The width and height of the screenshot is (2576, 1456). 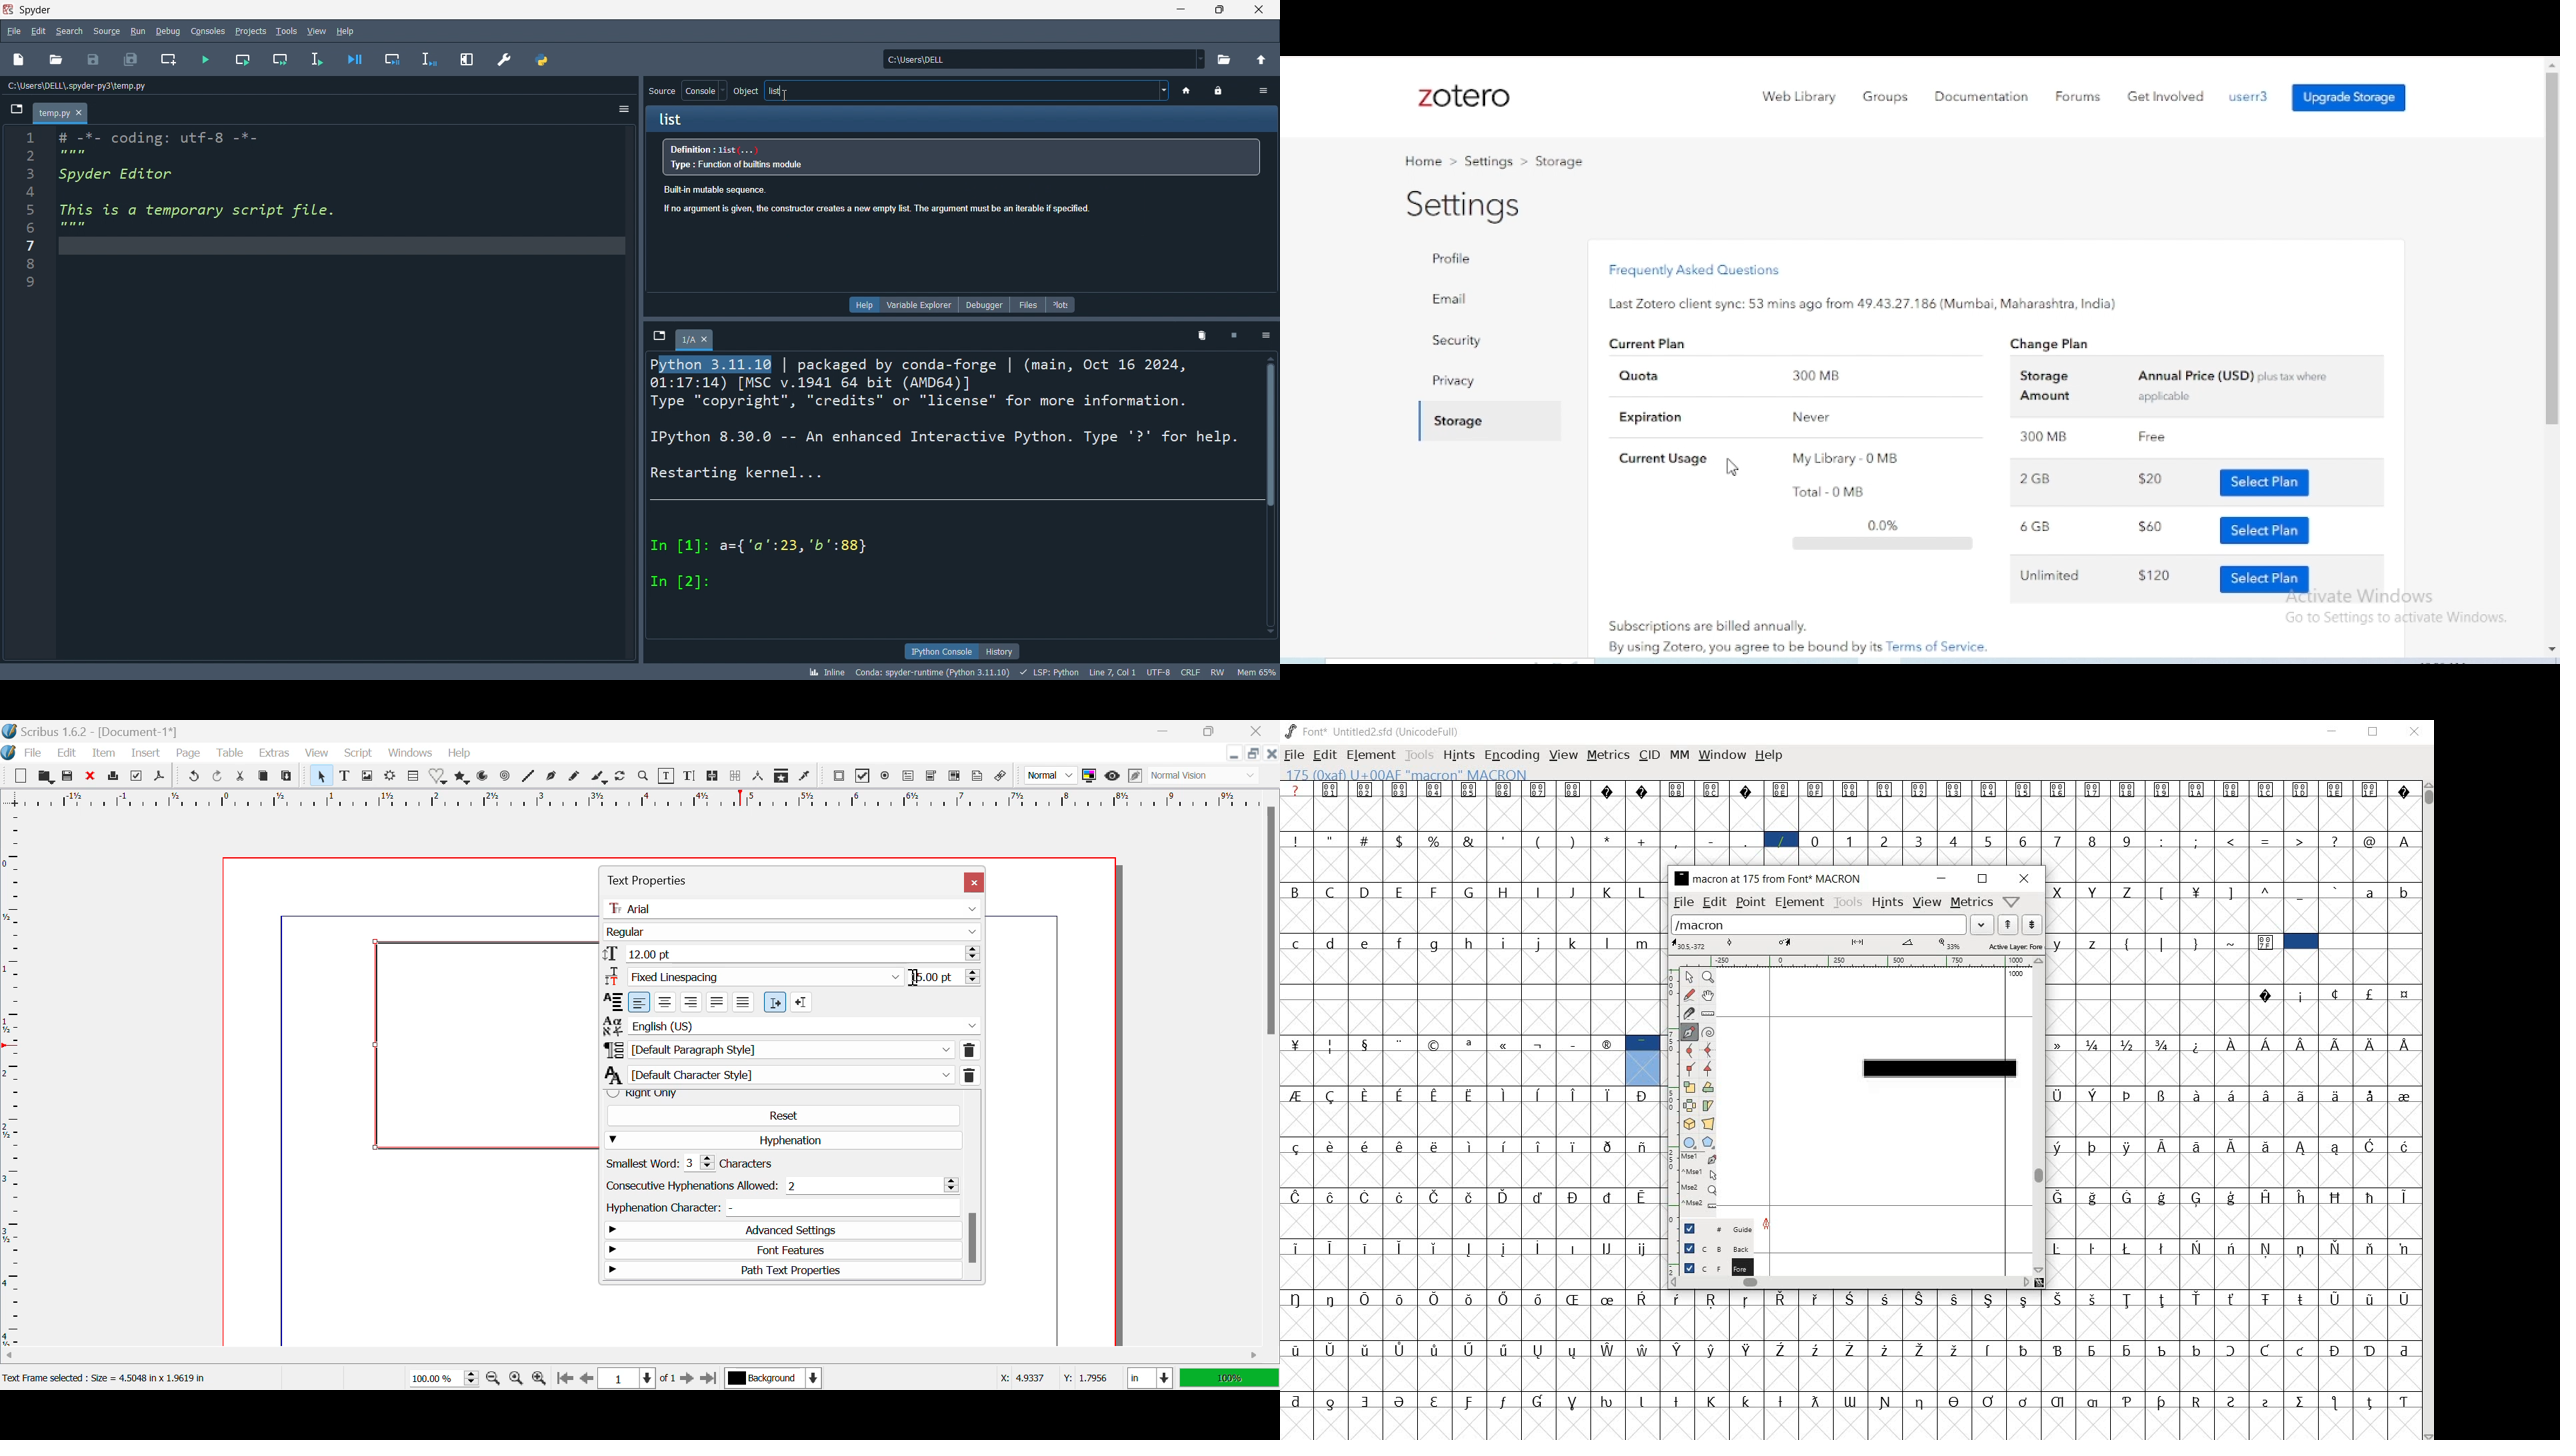 I want to click on total - 0 MB, so click(x=1830, y=491).